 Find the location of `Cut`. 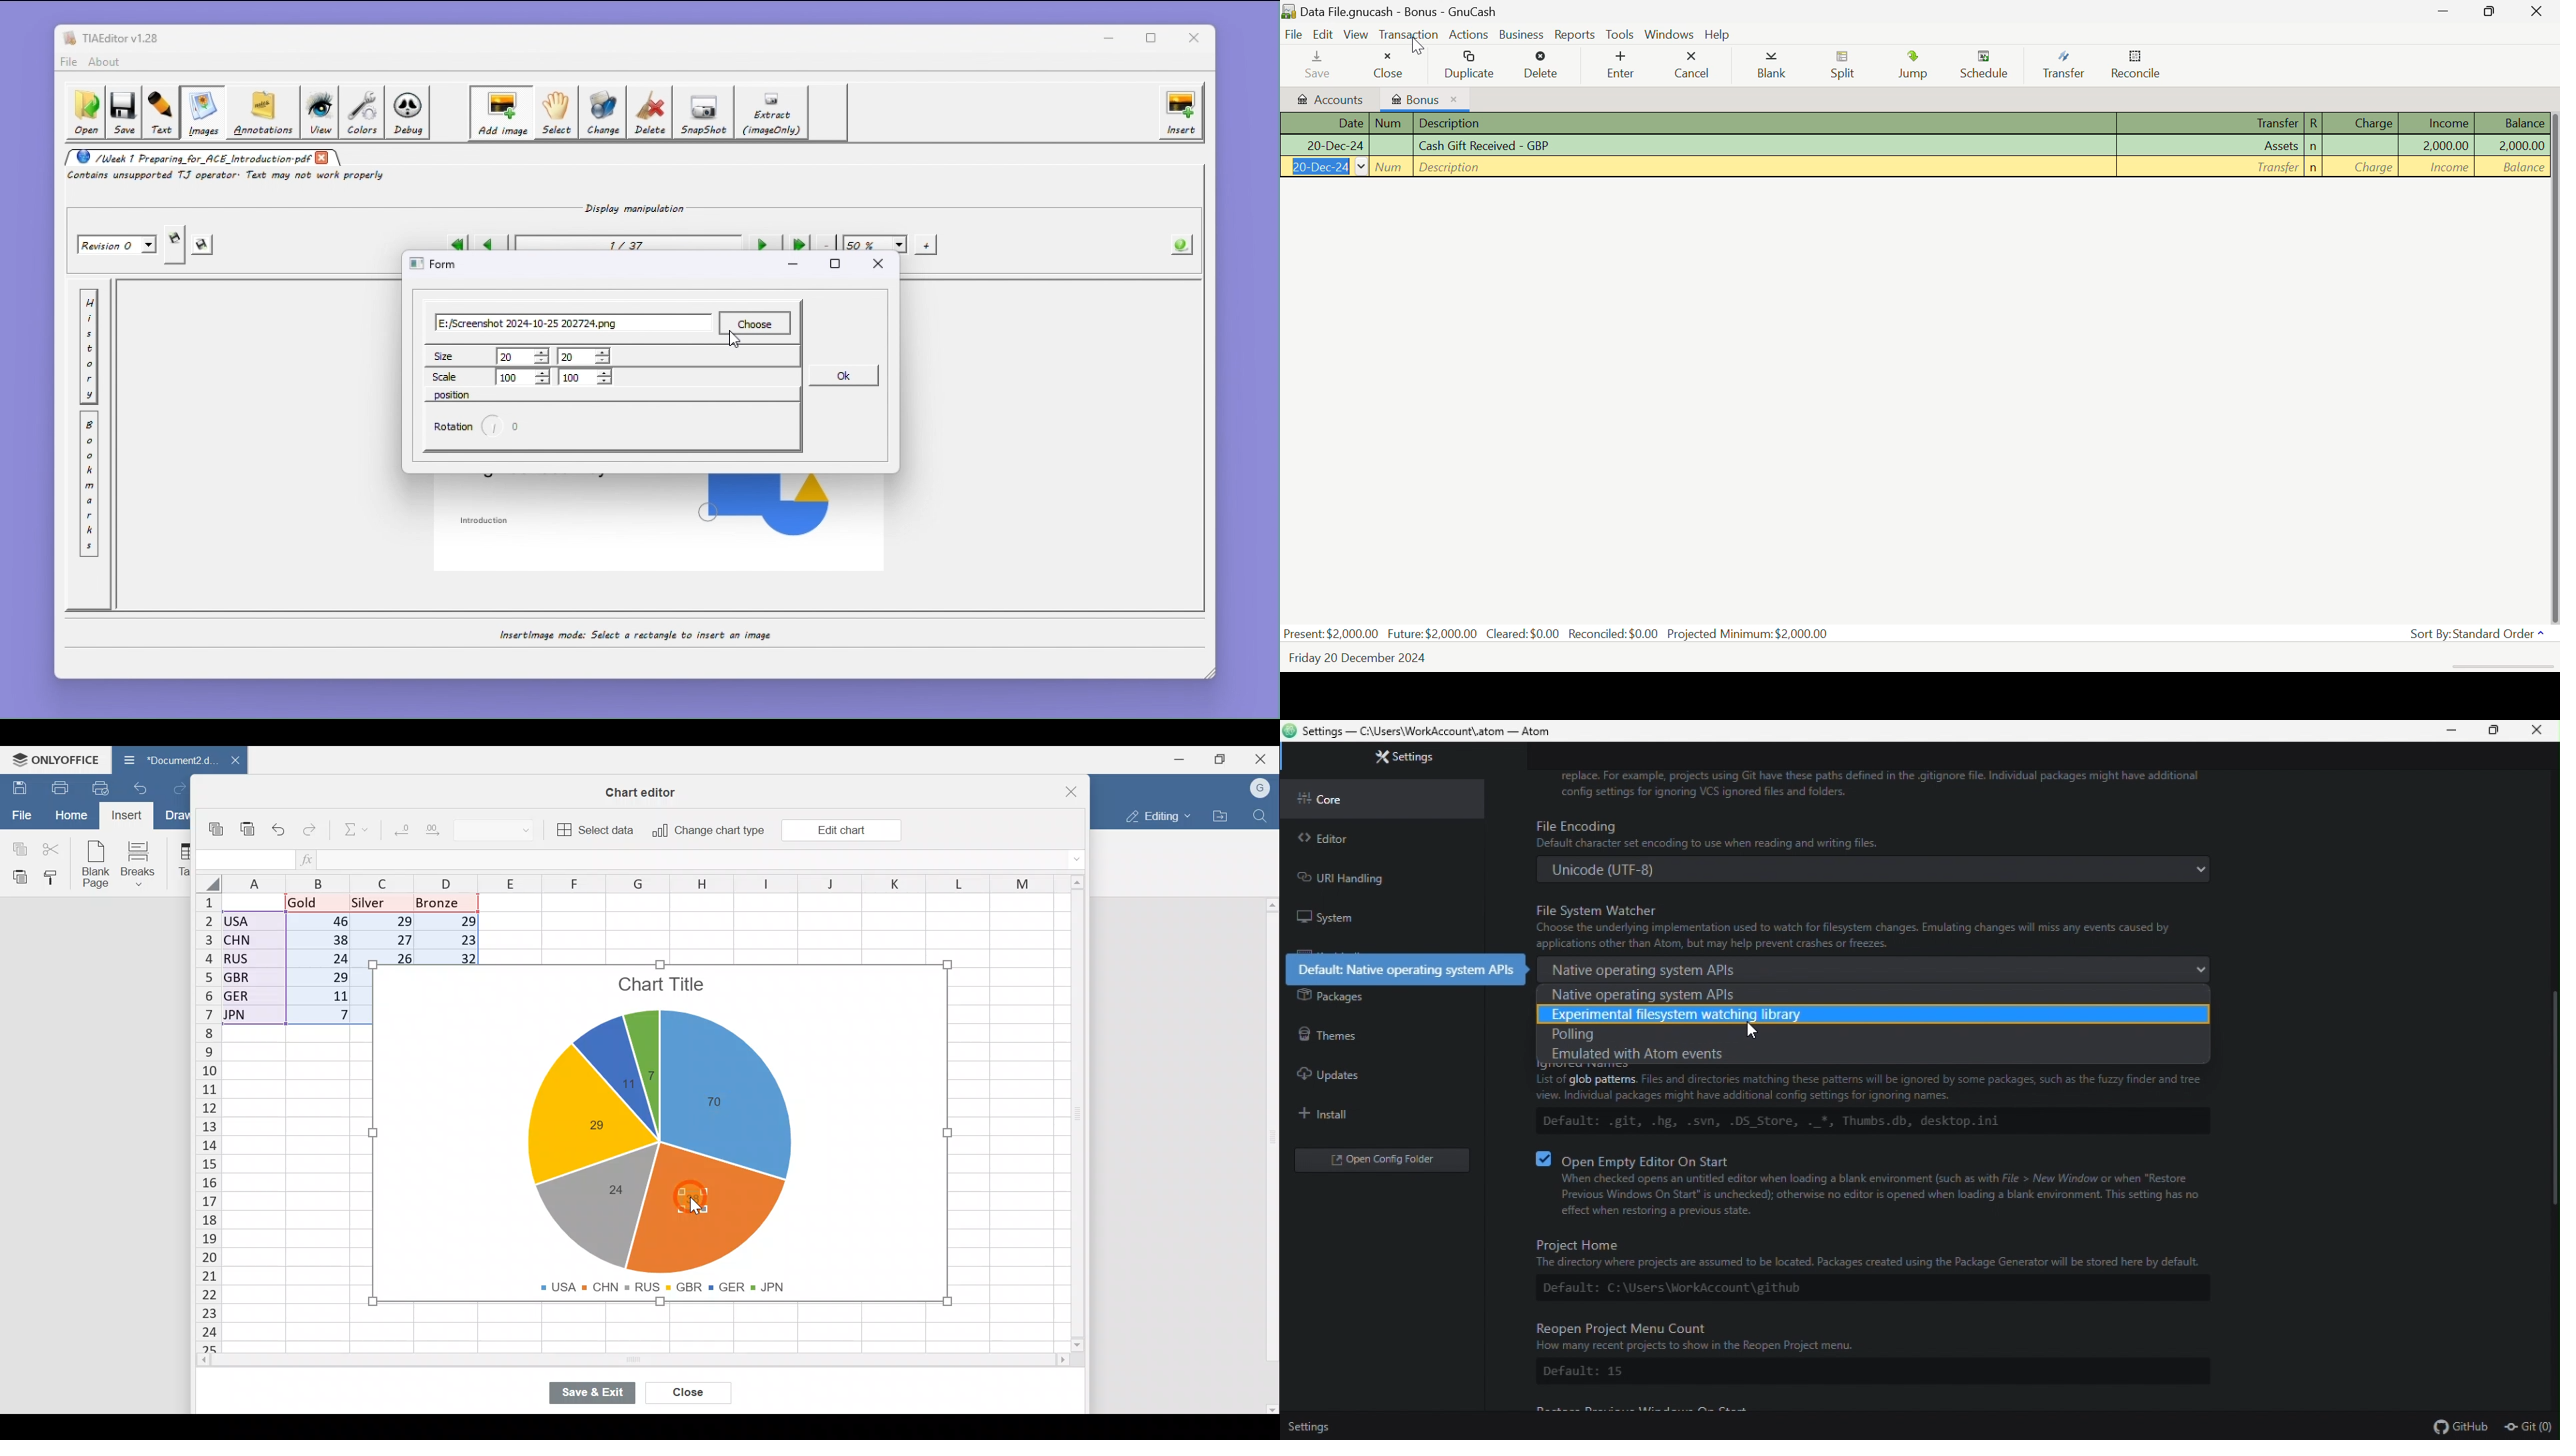

Cut is located at coordinates (52, 848).